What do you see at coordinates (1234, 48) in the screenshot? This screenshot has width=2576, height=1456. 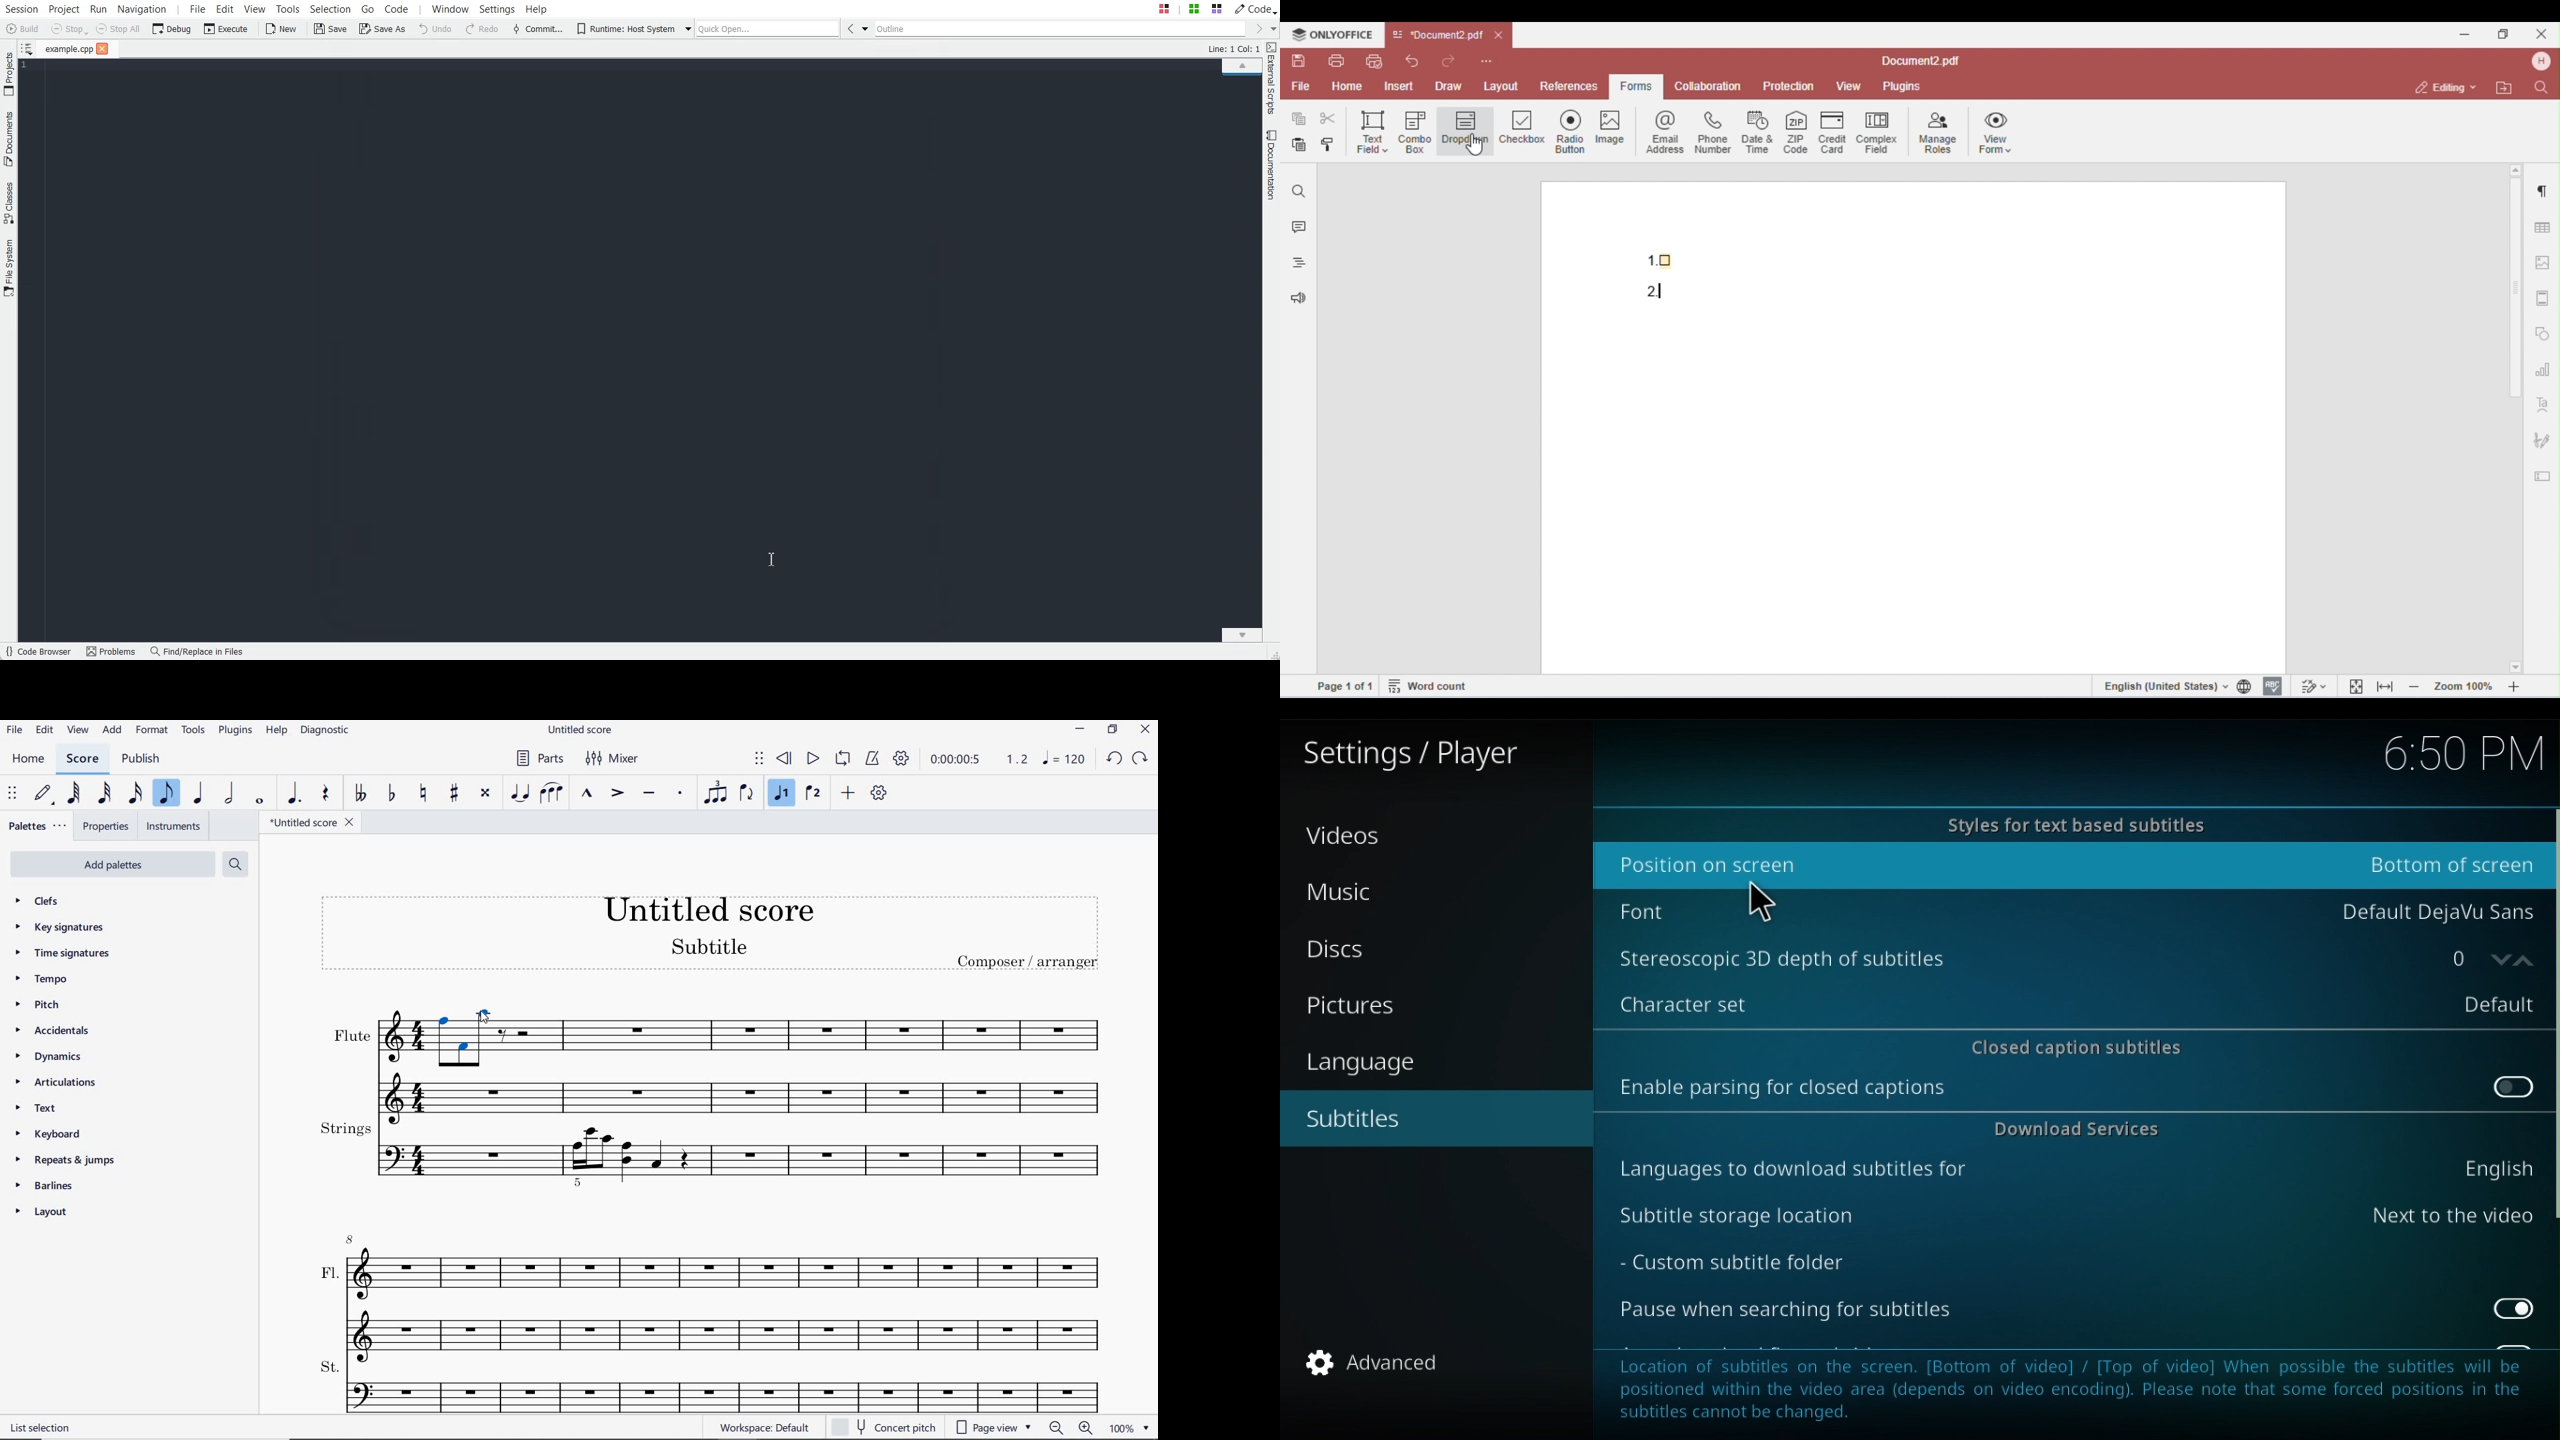 I see `Text` at bounding box center [1234, 48].